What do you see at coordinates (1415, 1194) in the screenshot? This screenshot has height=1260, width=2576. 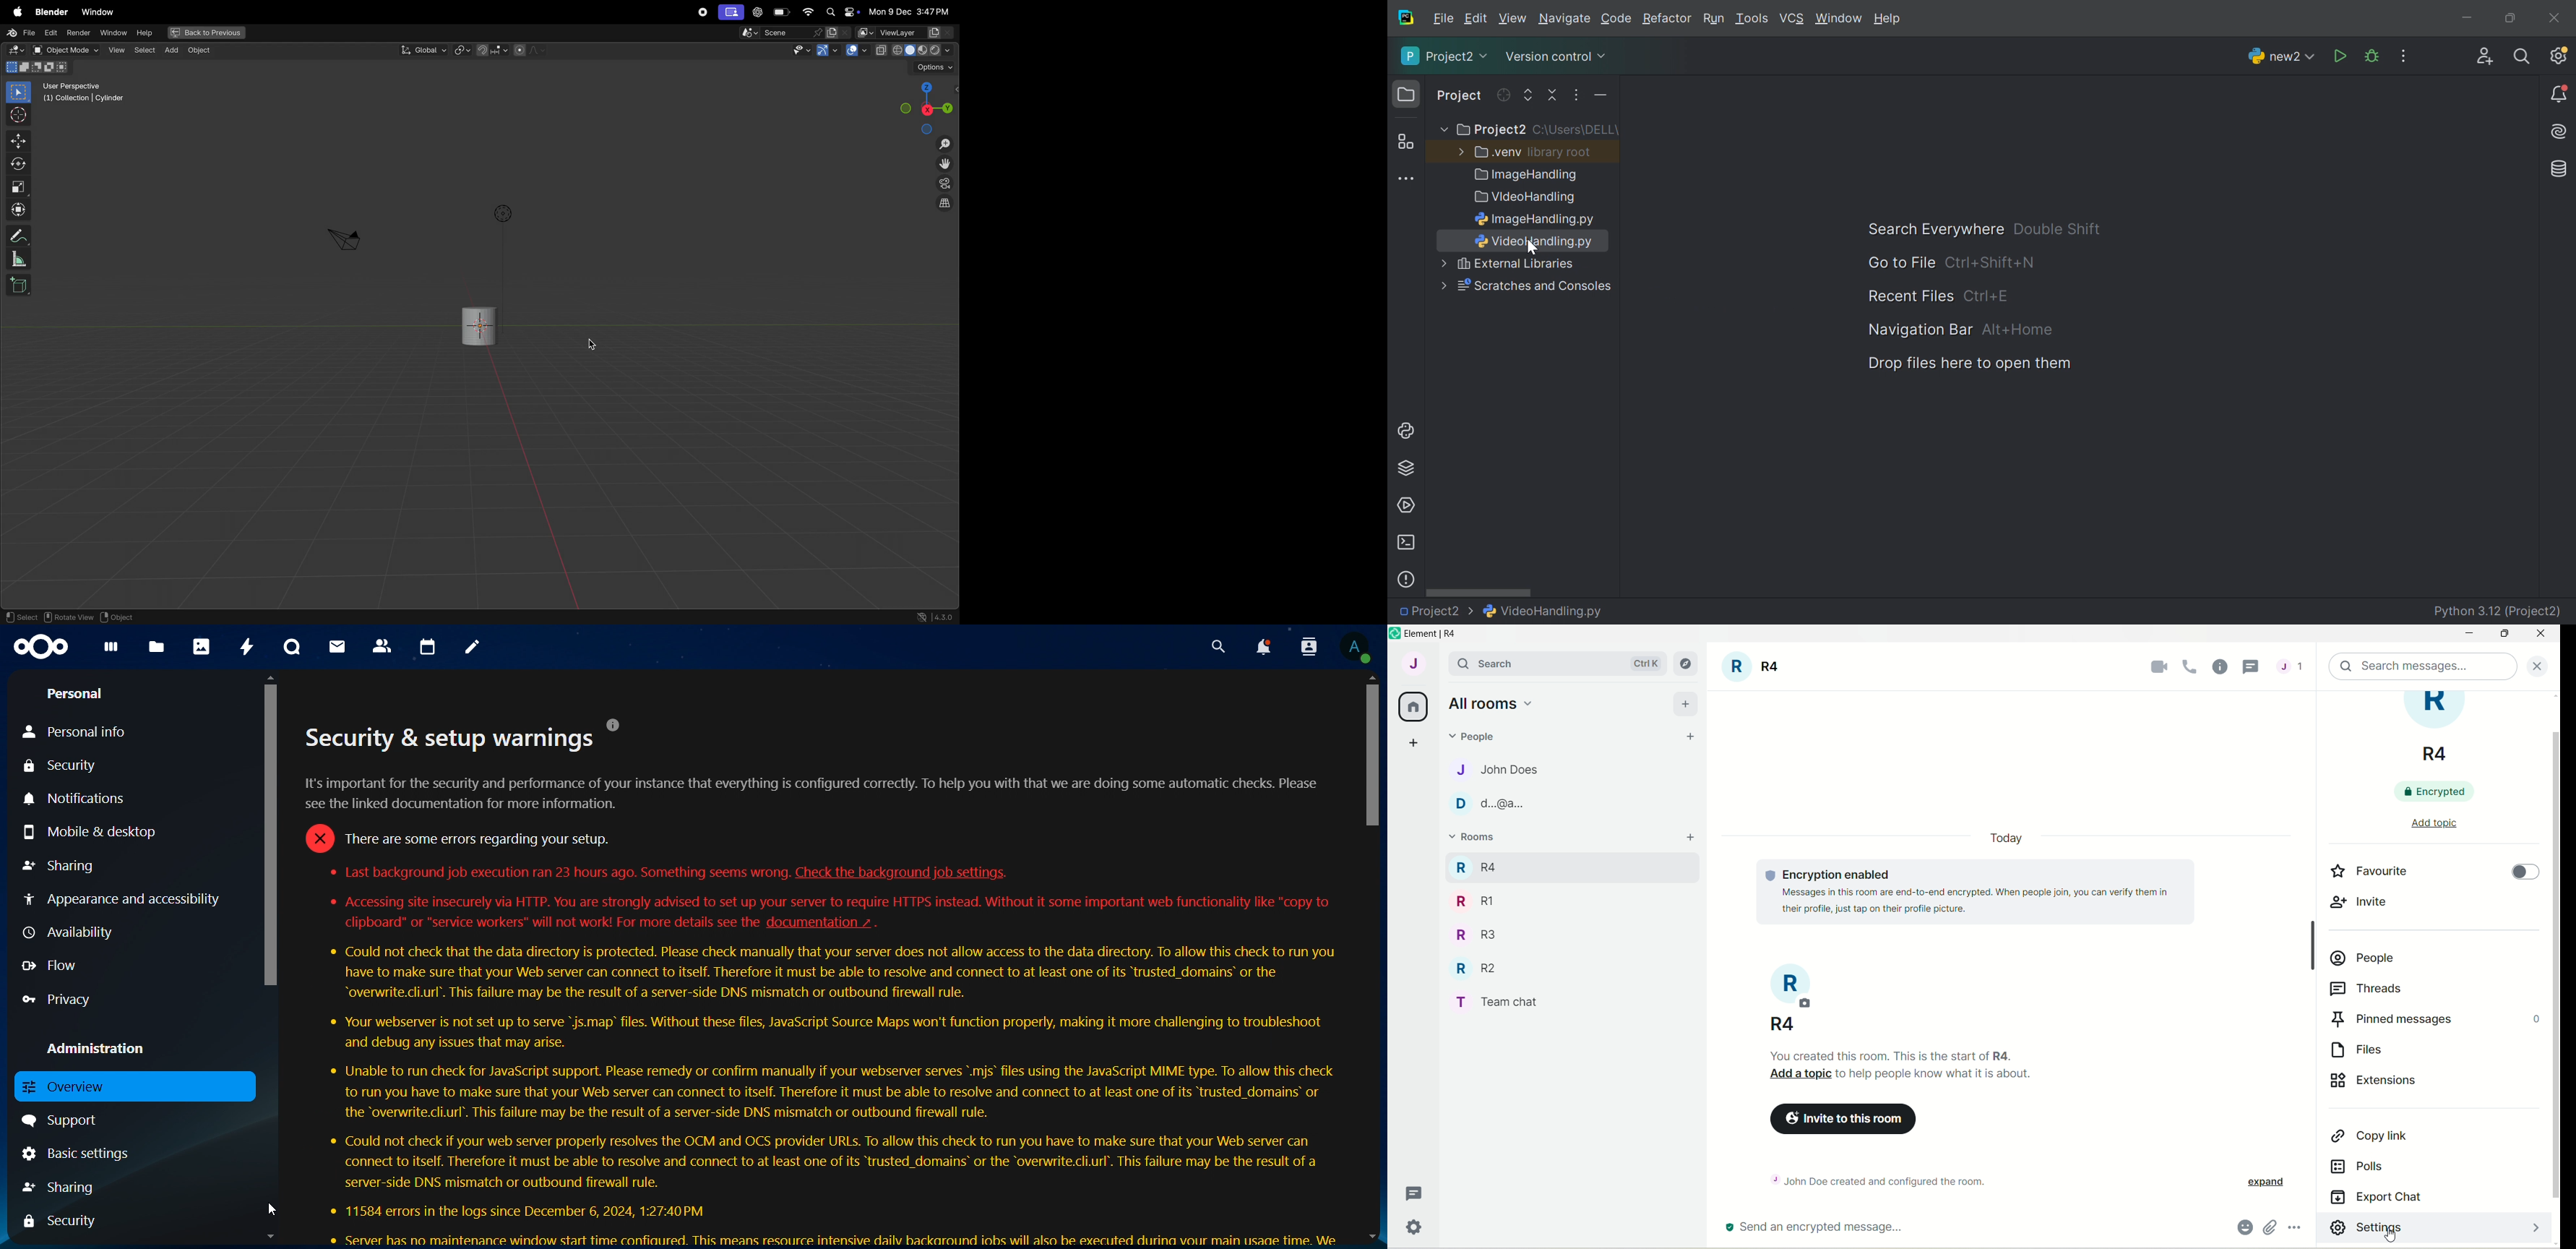 I see `threads` at bounding box center [1415, 1194].